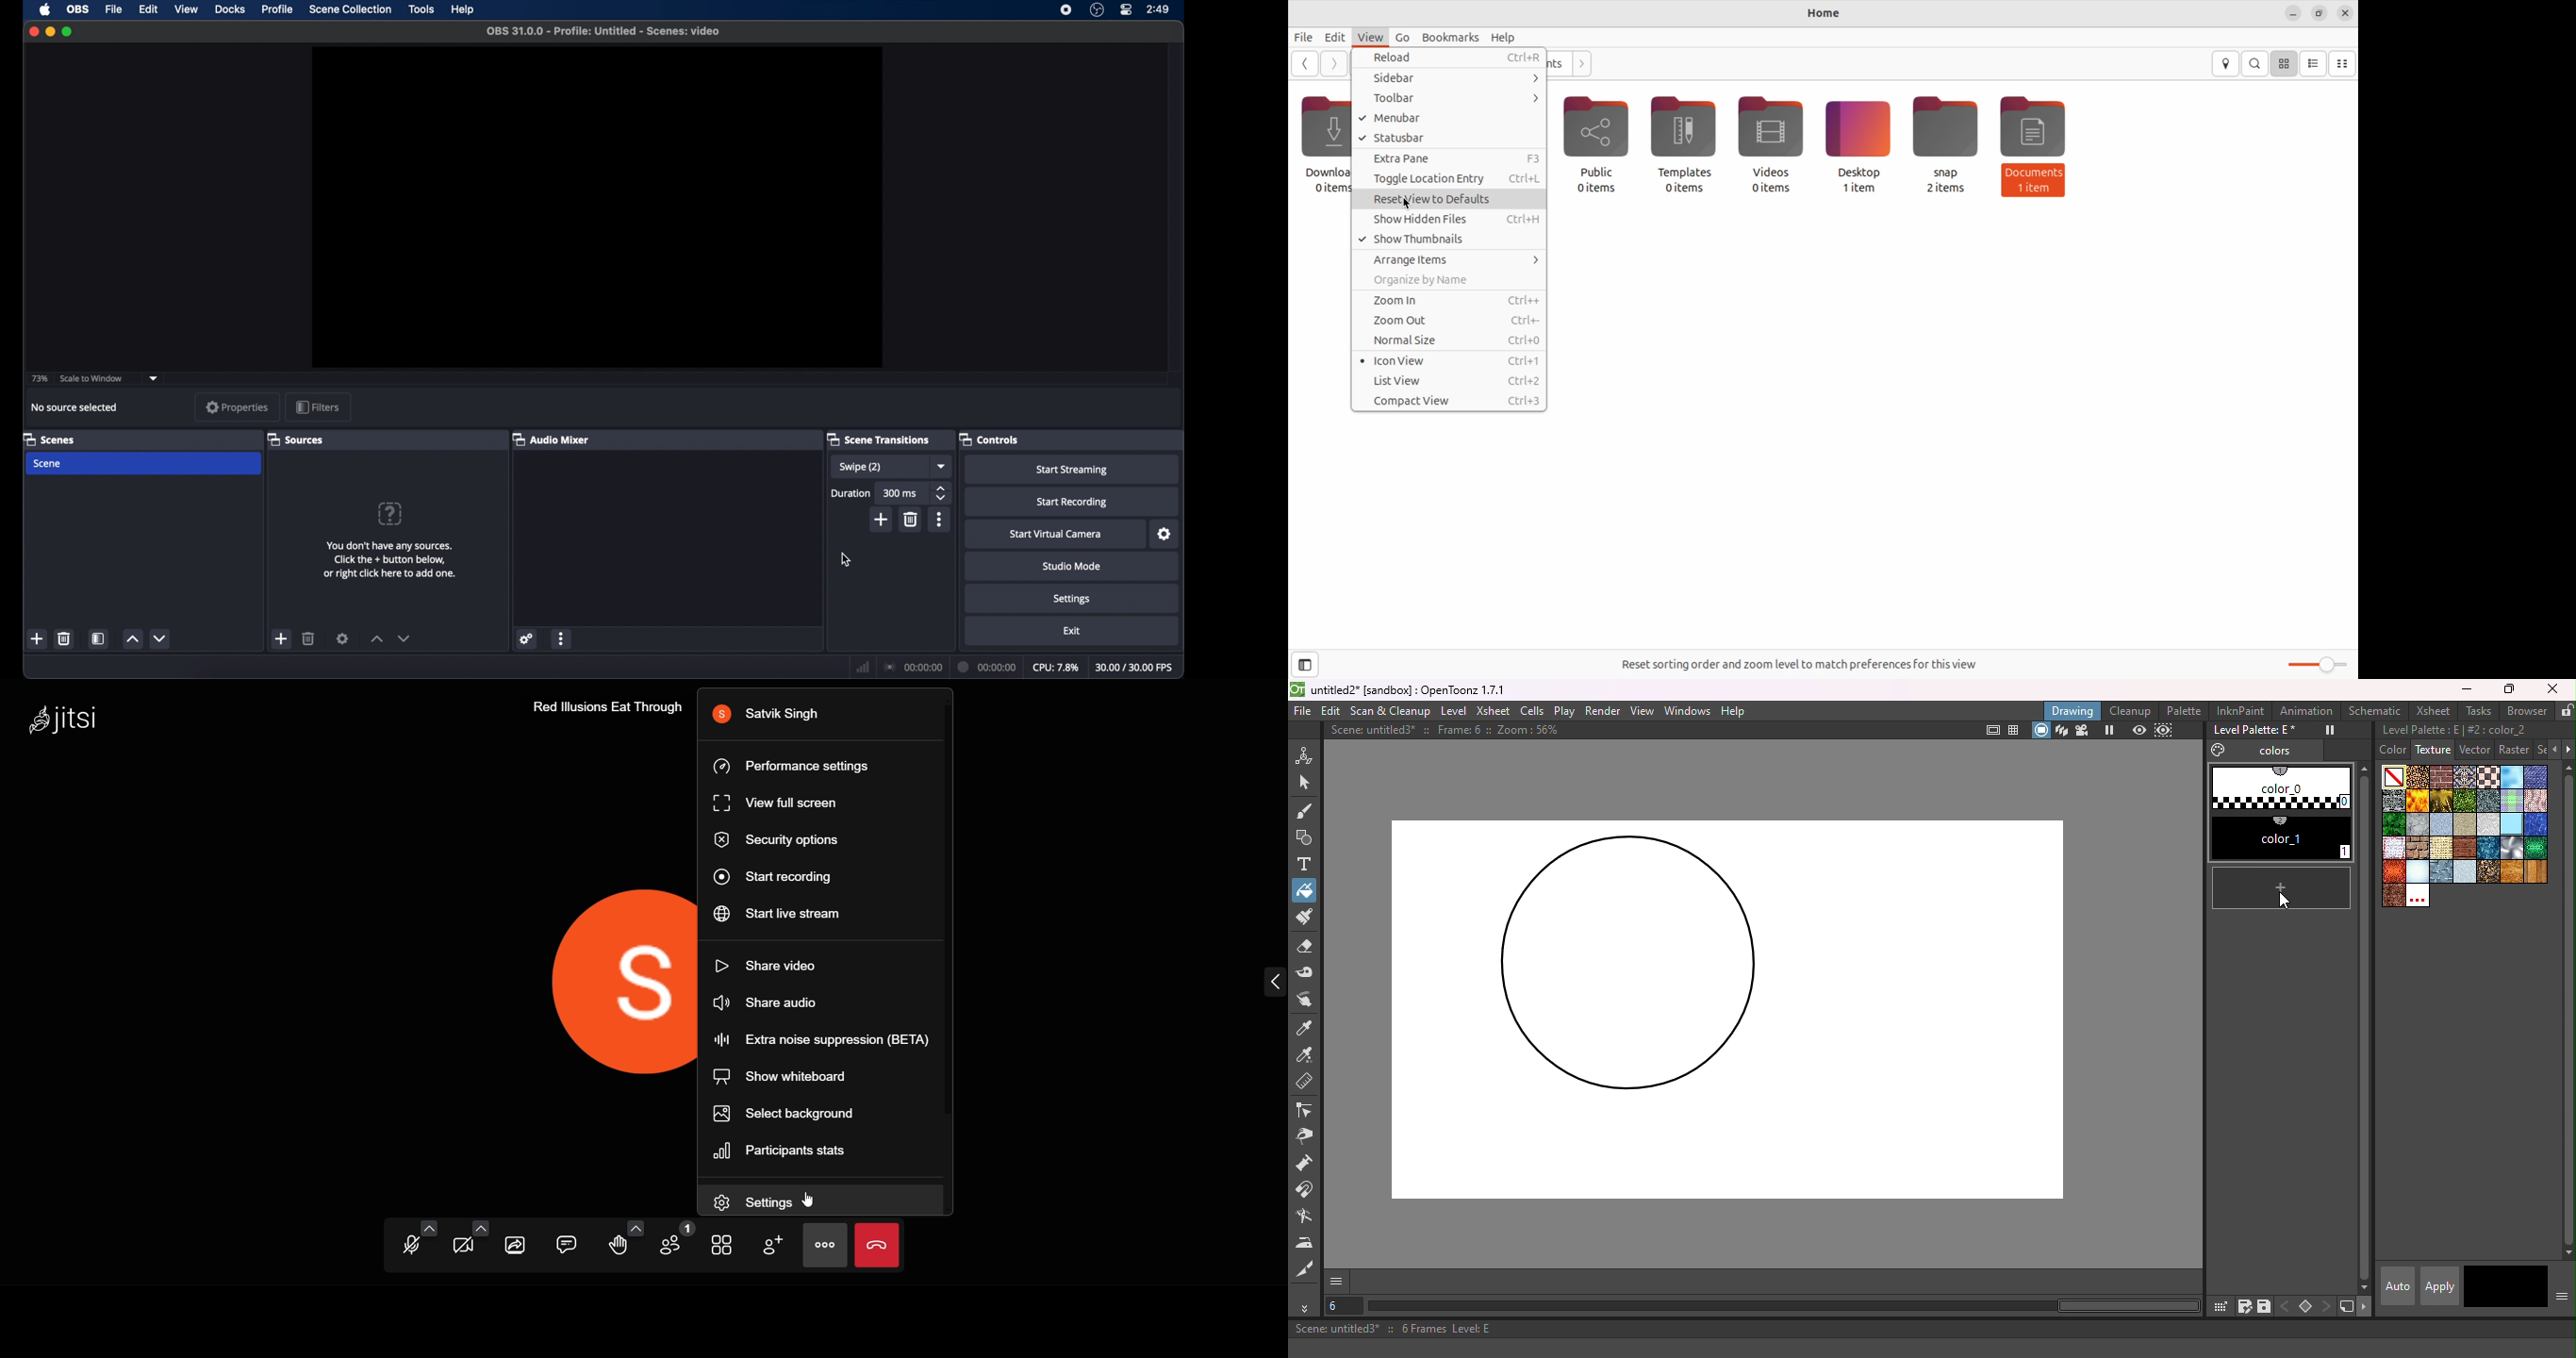  What do you see at coordinates (391, 560) in the screenshot?
I see `info` at bounding box center [391, 560].